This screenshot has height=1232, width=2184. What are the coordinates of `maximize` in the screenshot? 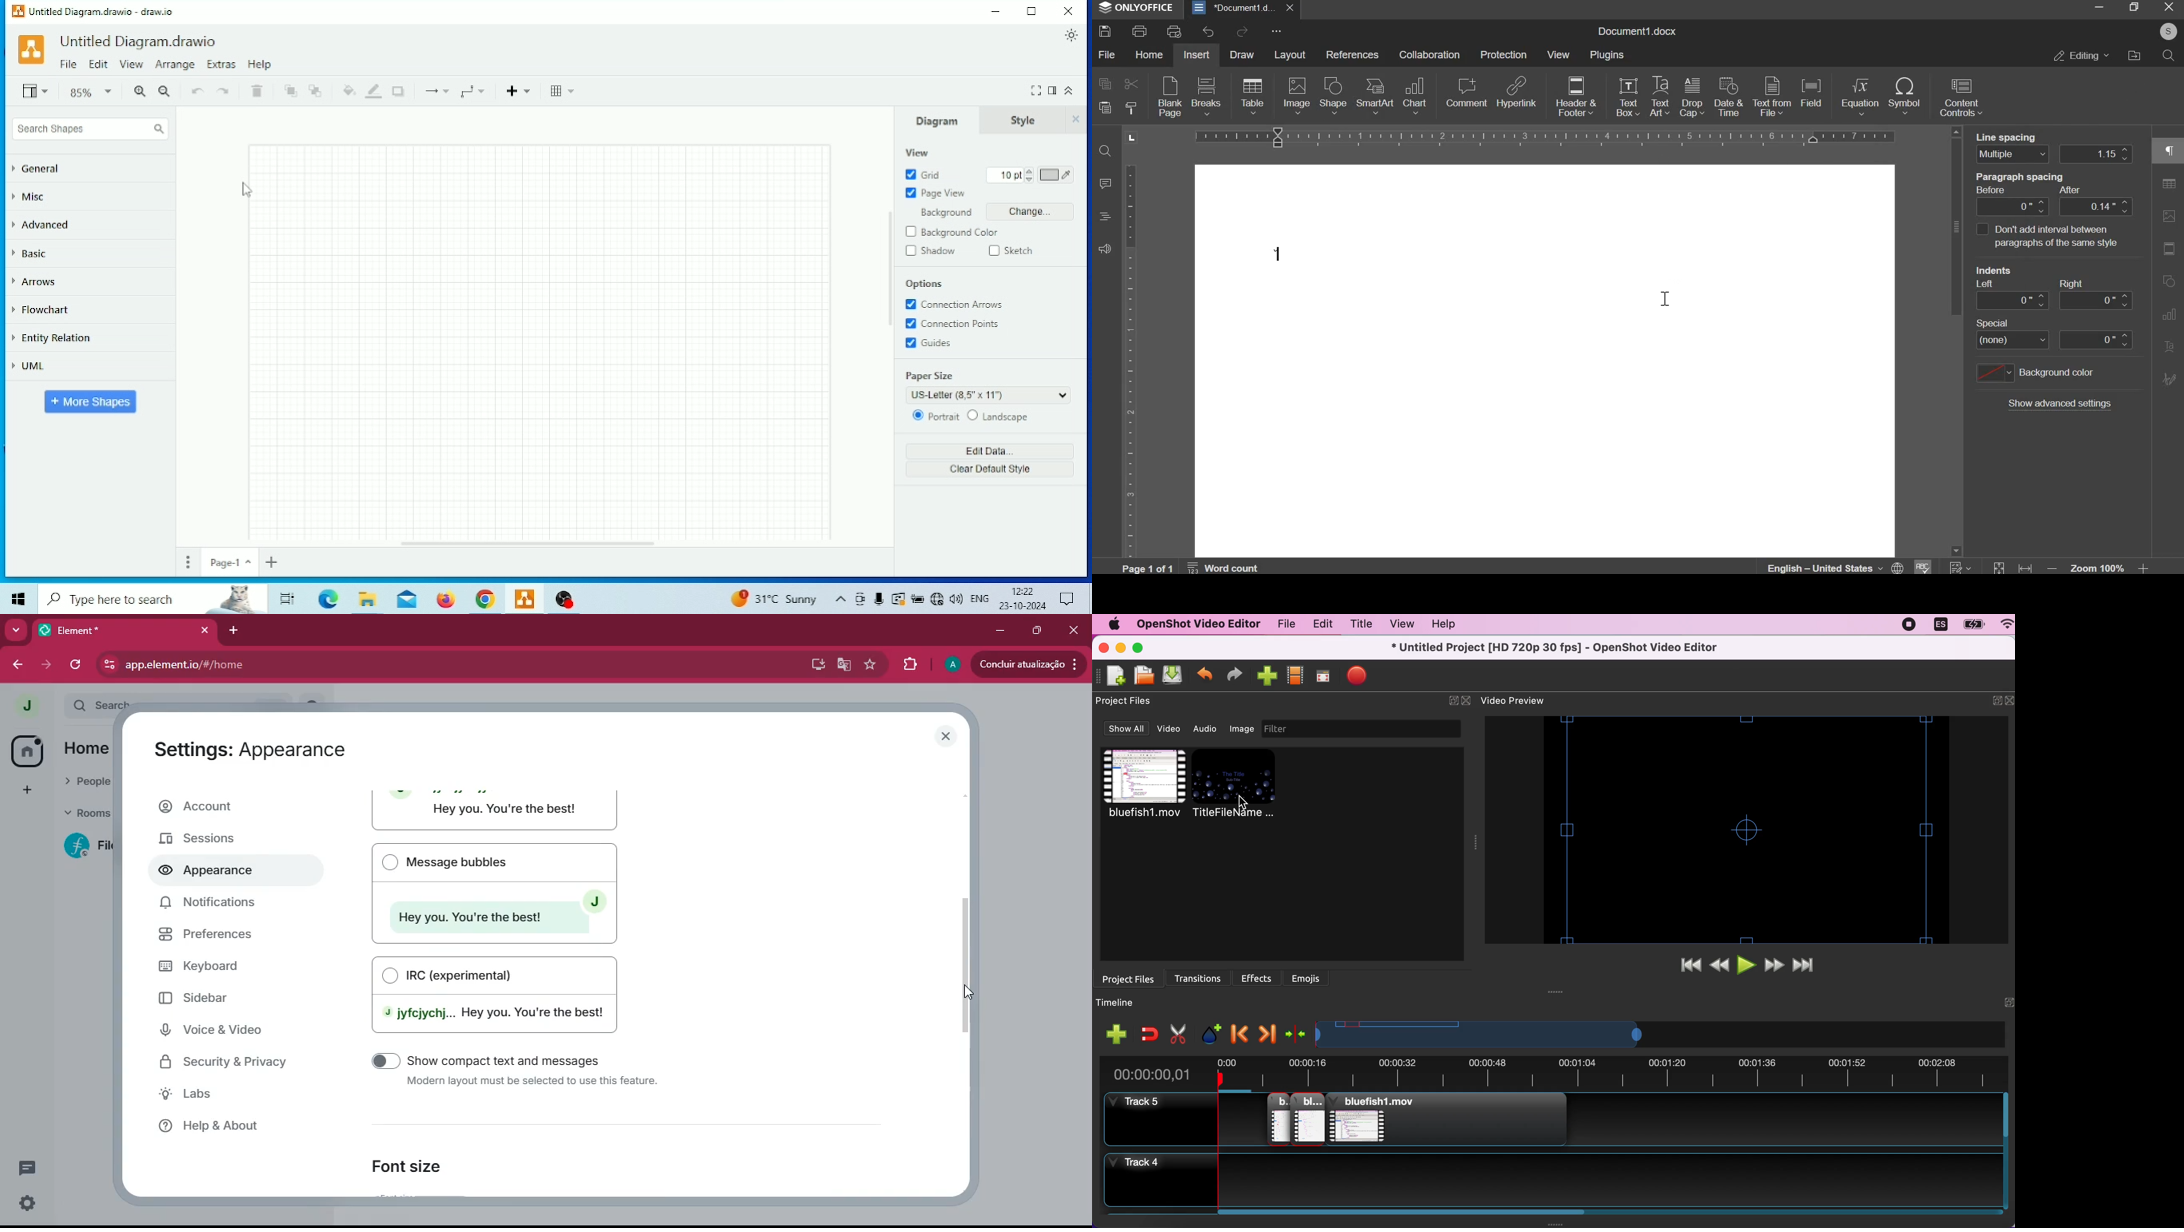 It's located at (1040, 629).